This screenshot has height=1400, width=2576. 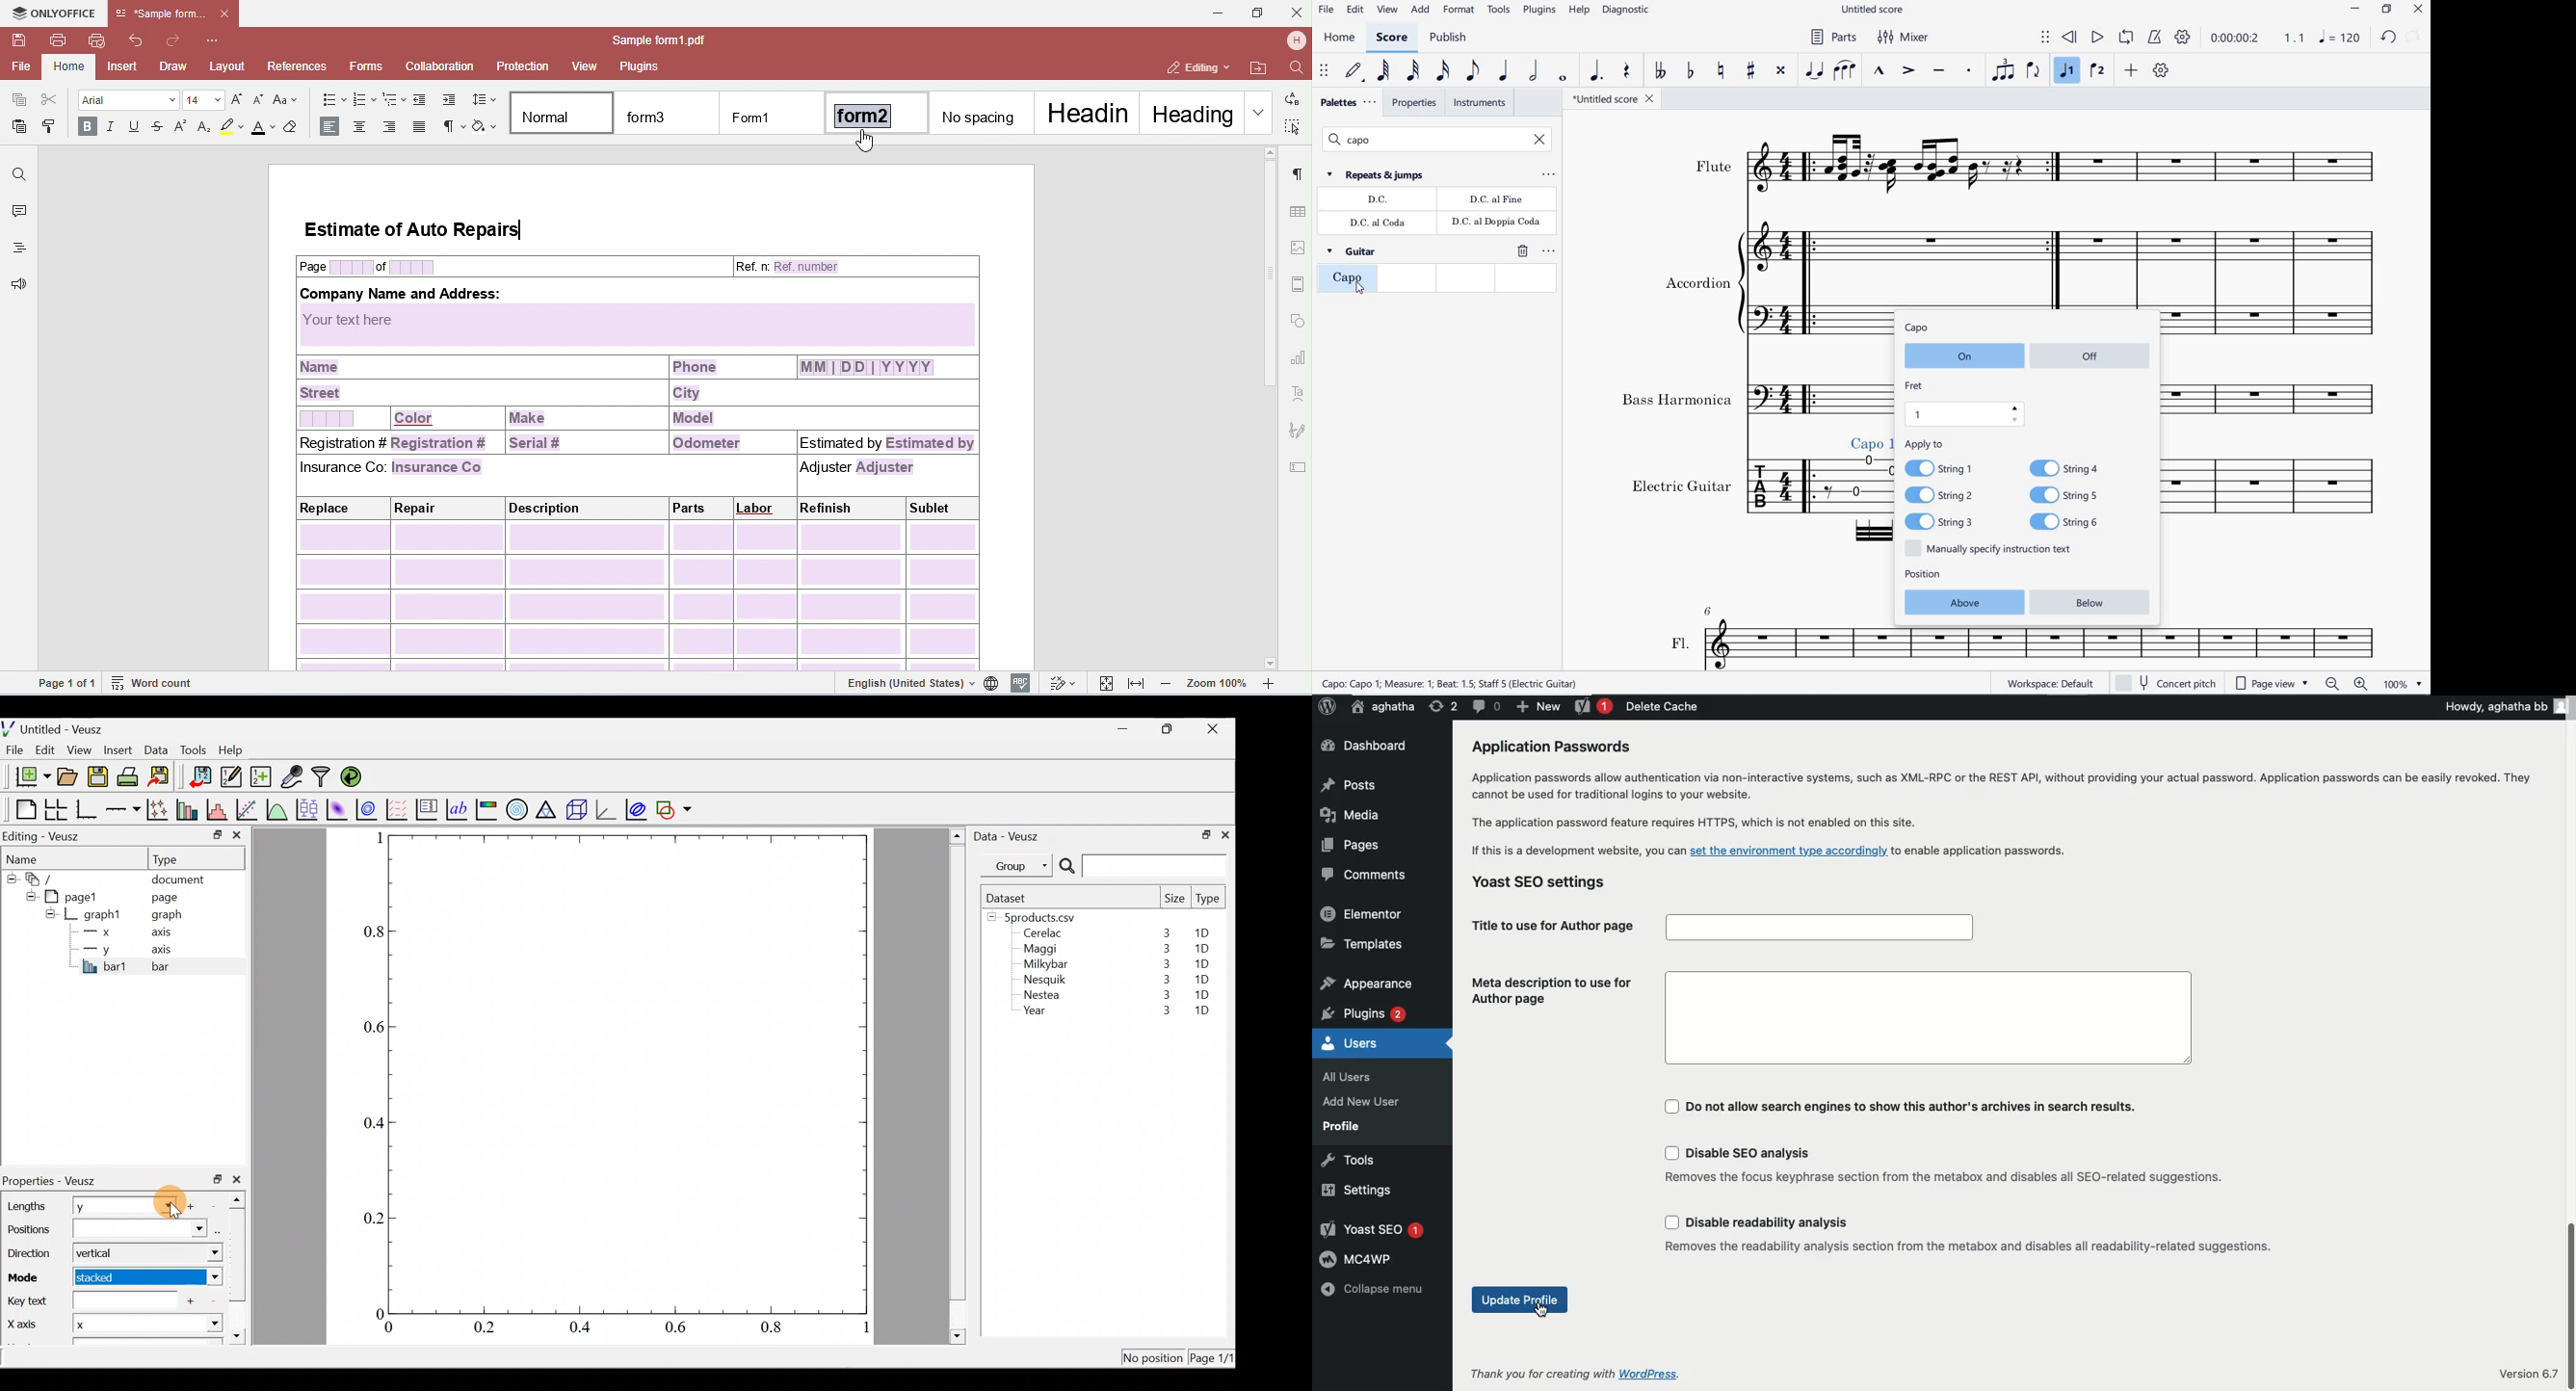 I want to click on play, so click(x=2096, y=38).